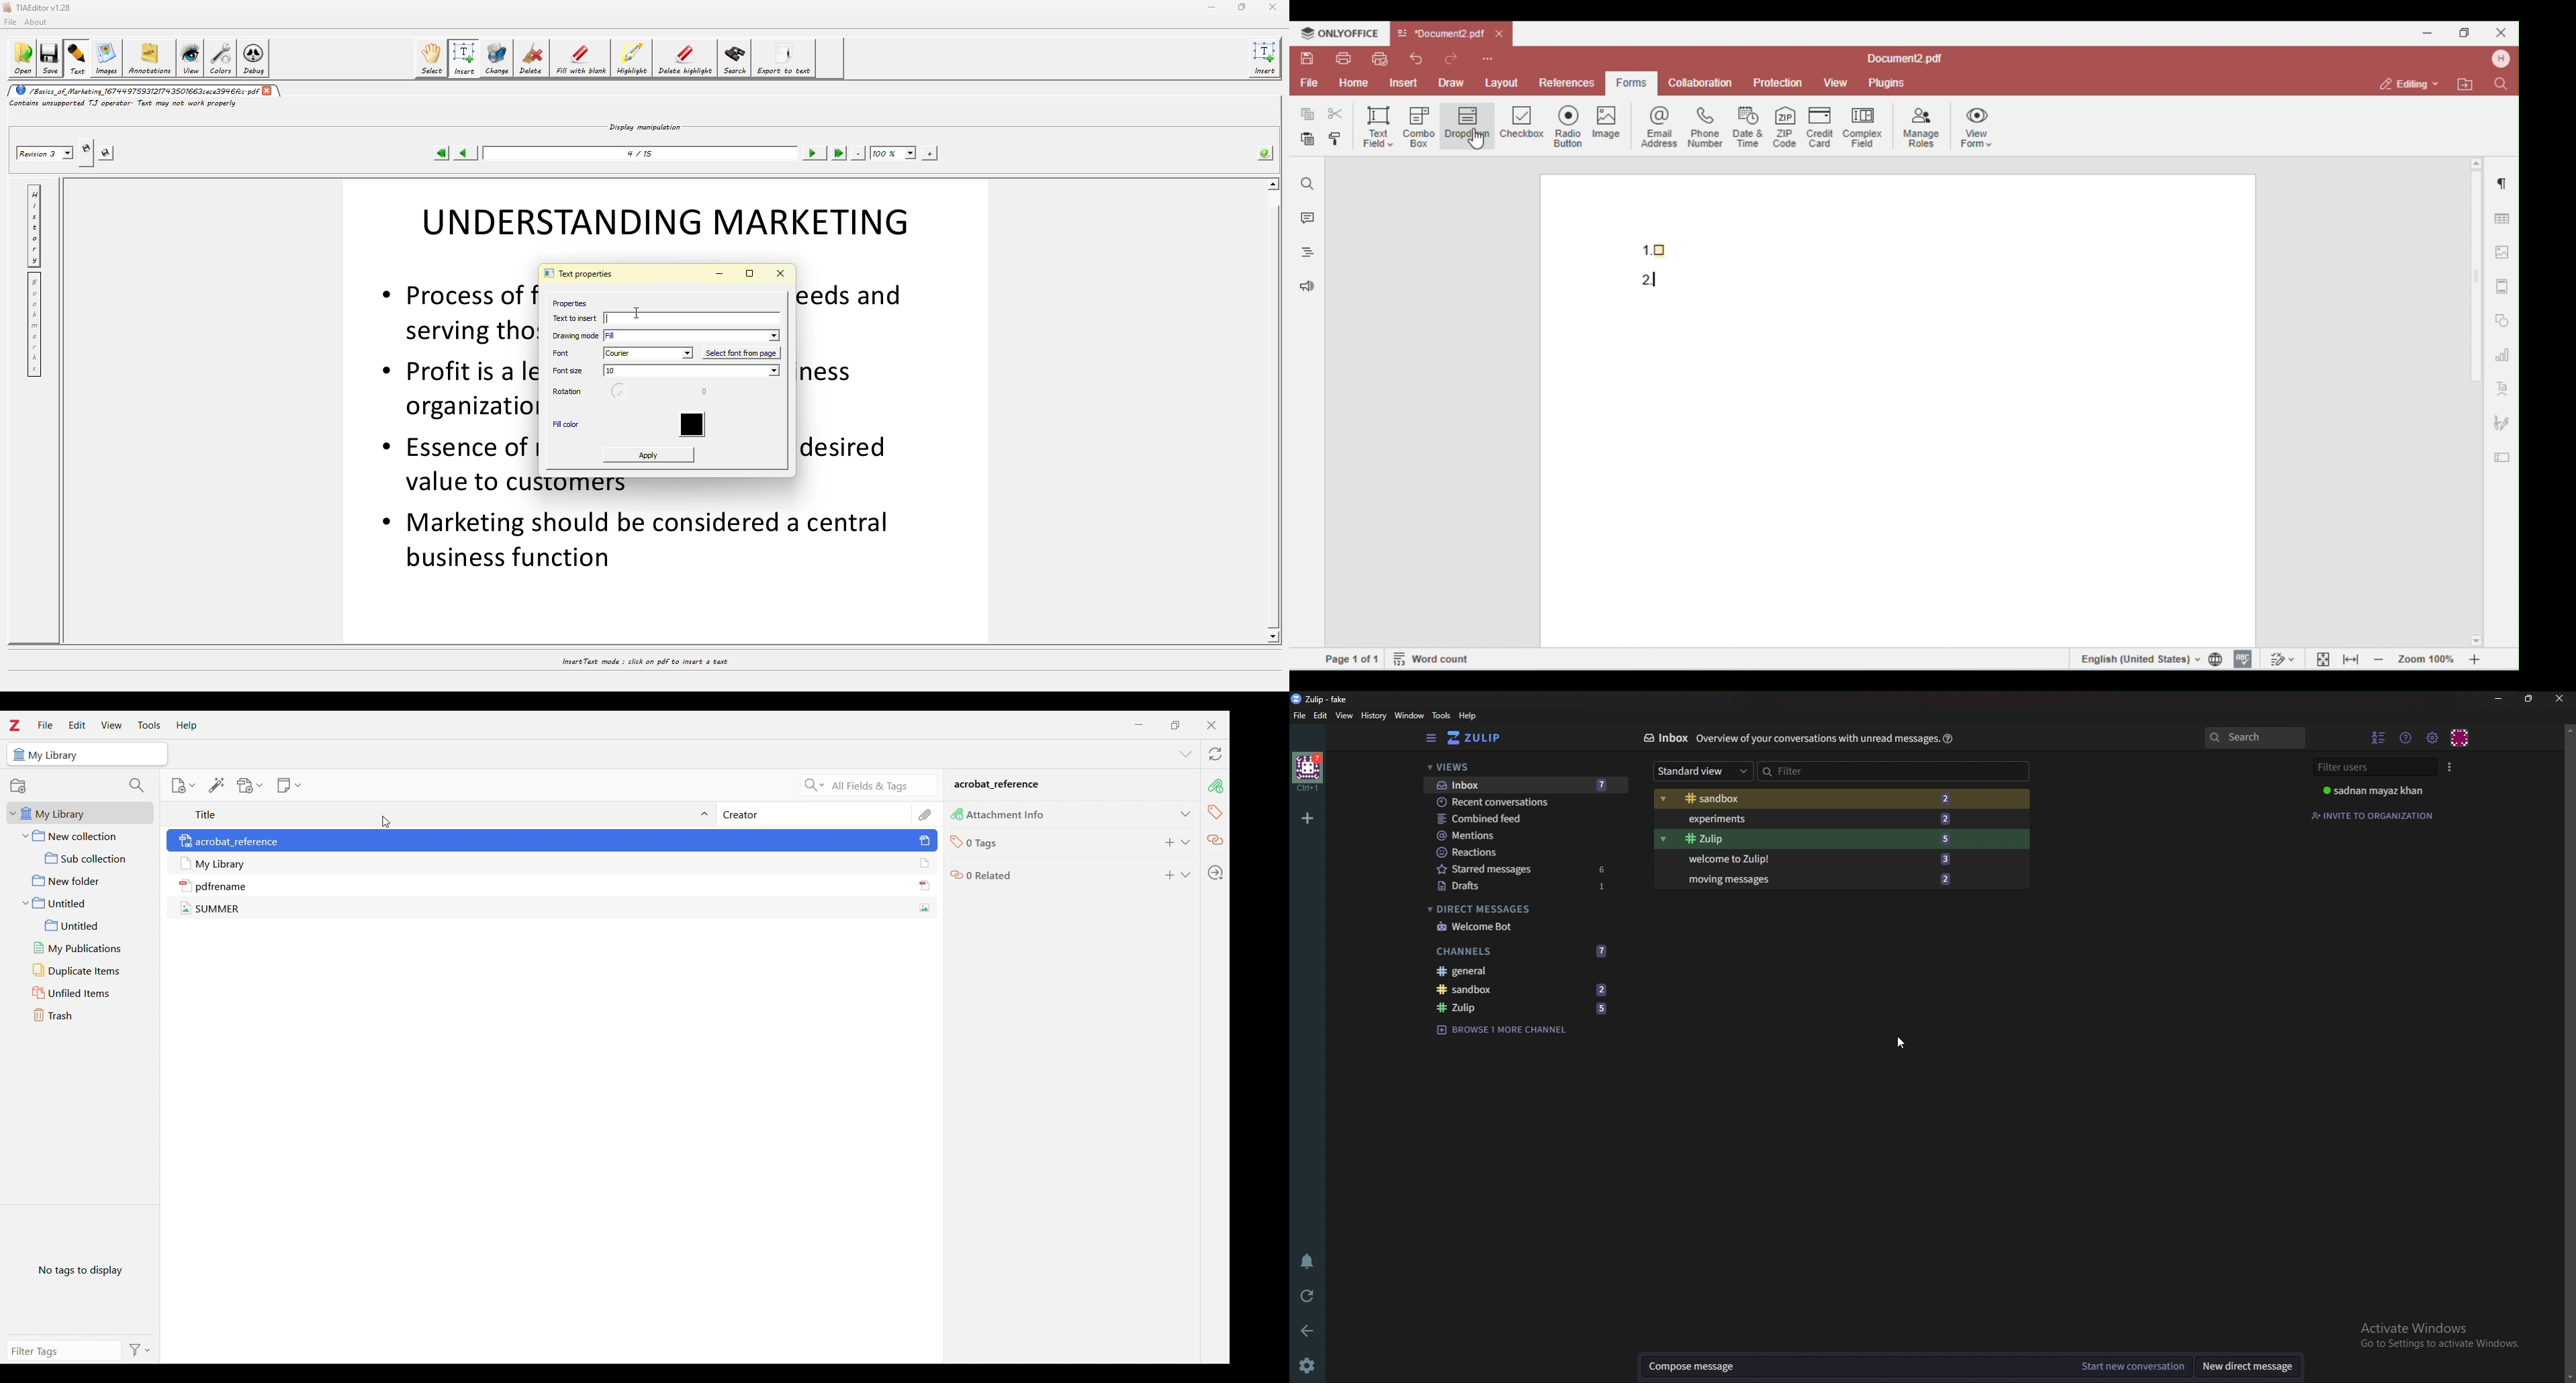  I want to click on Add organization, so click(1307, 817).